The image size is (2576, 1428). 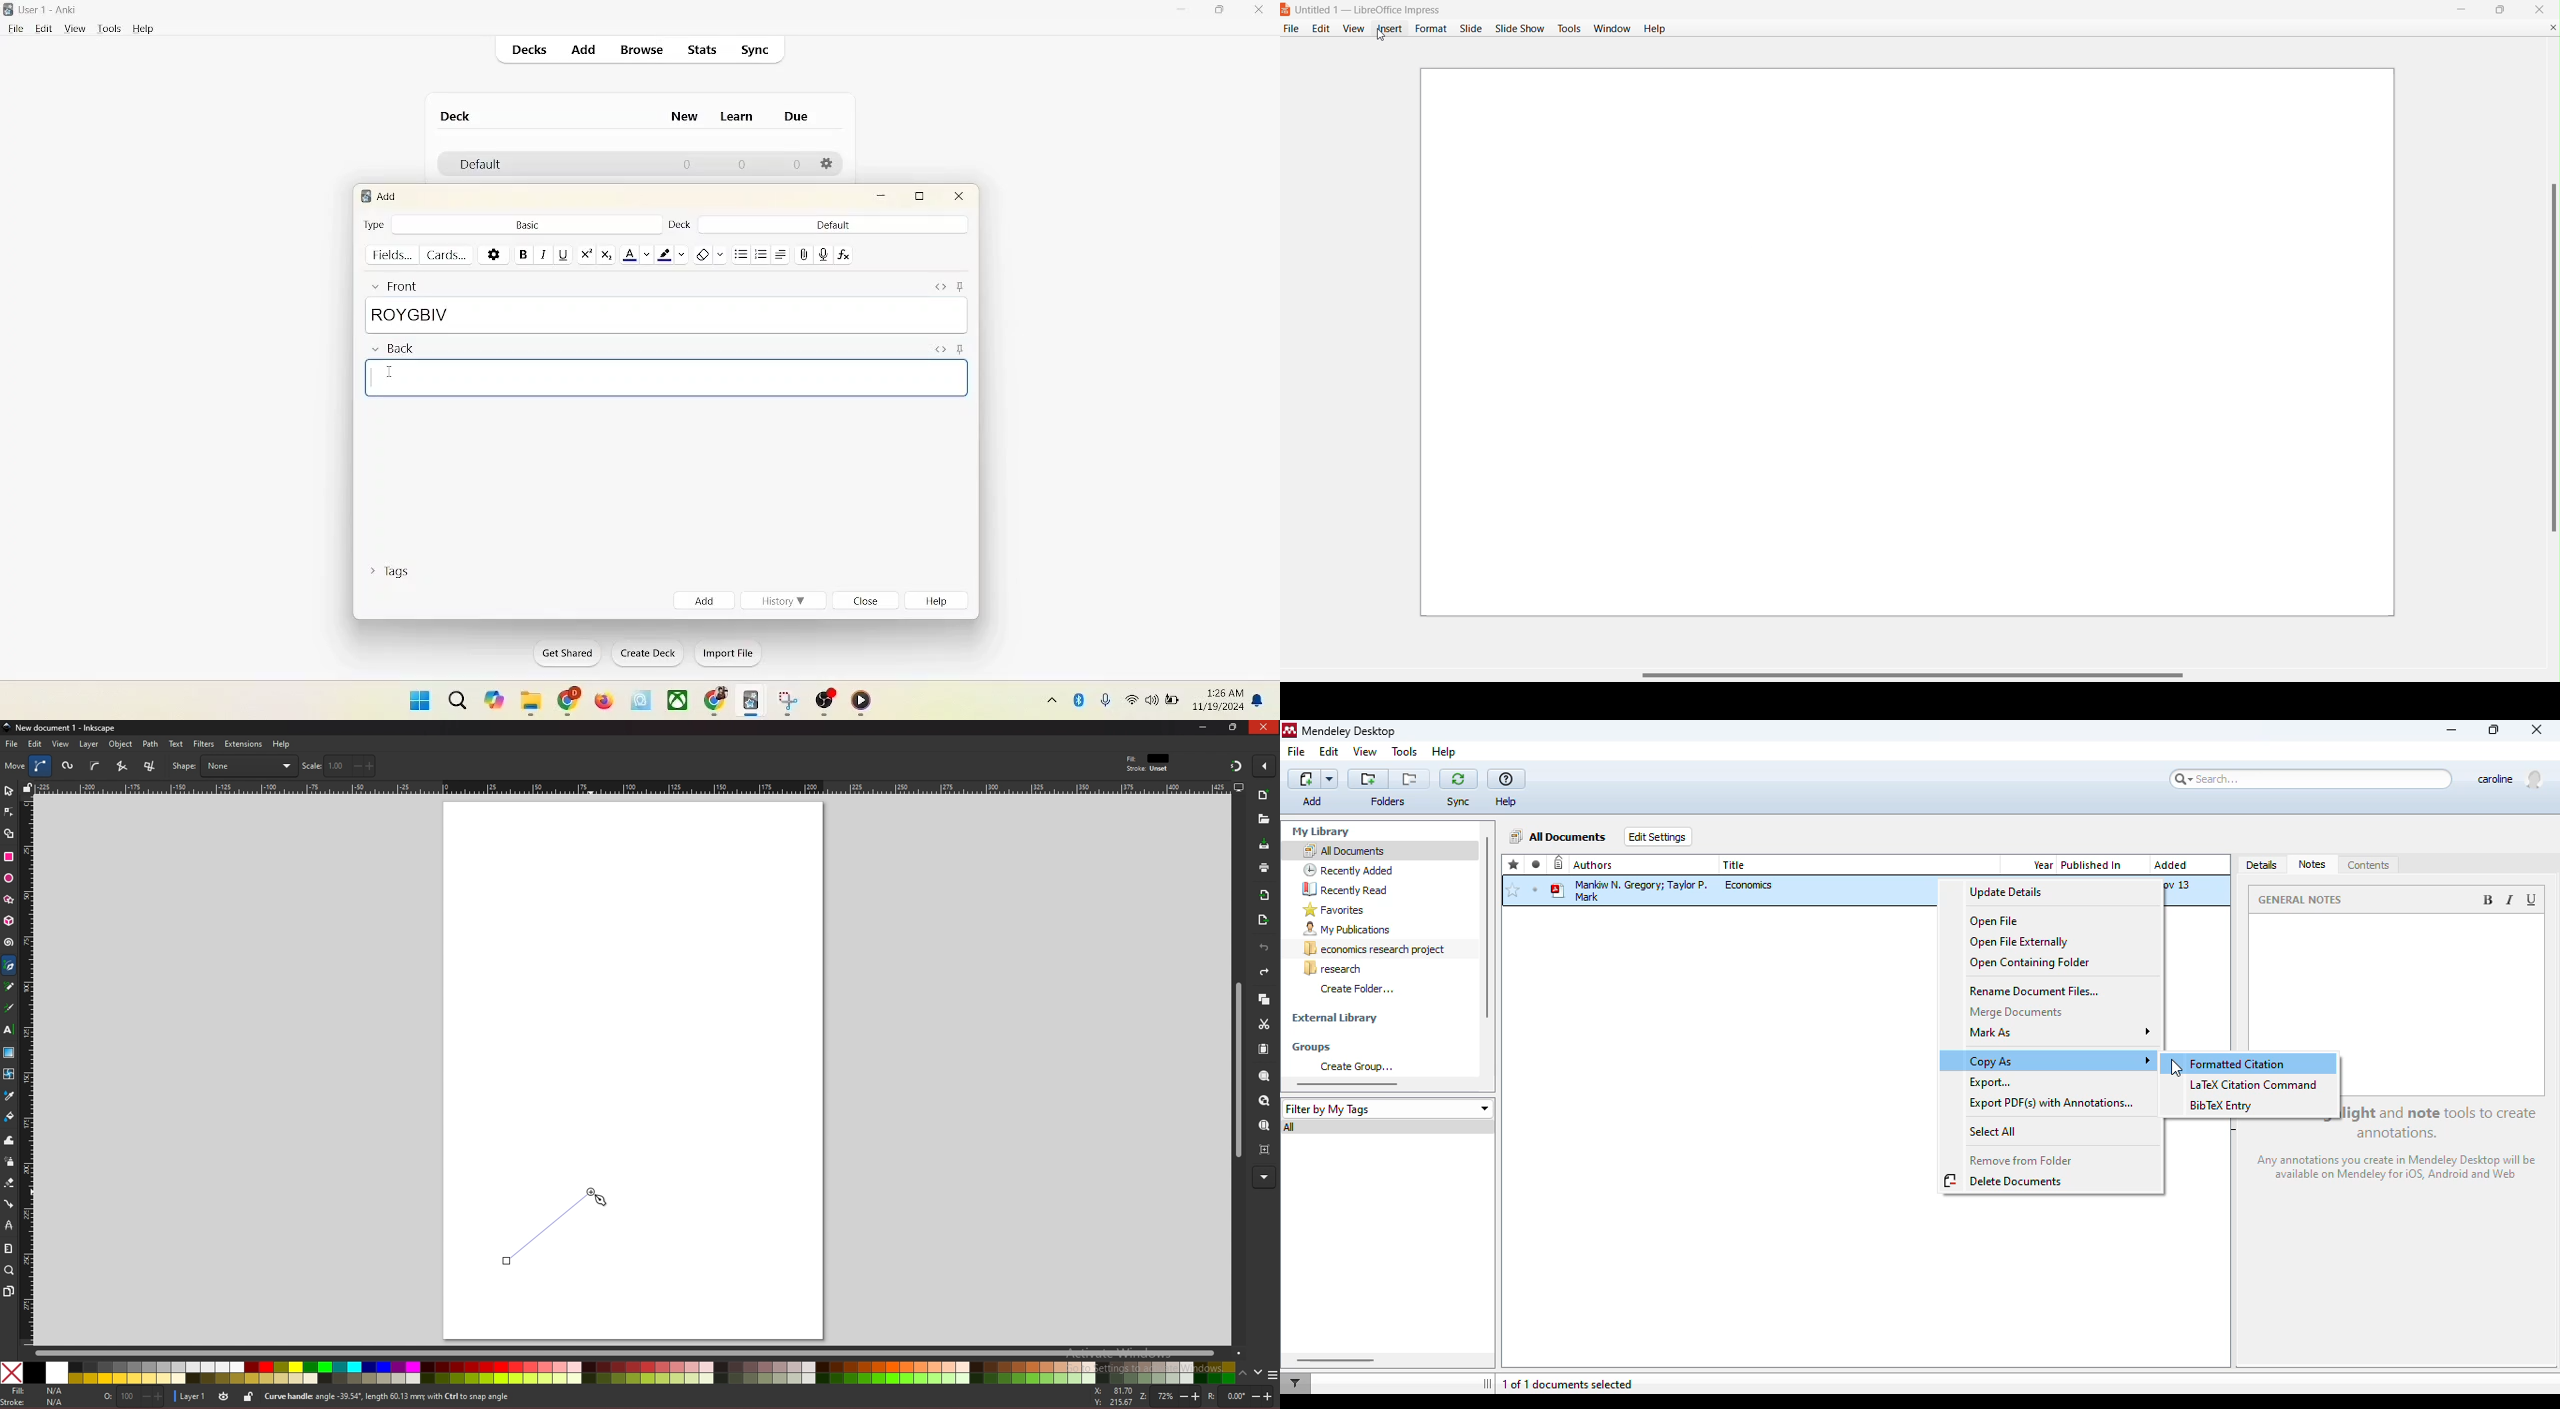 I want to click on layer, so click(x=89, y=744).